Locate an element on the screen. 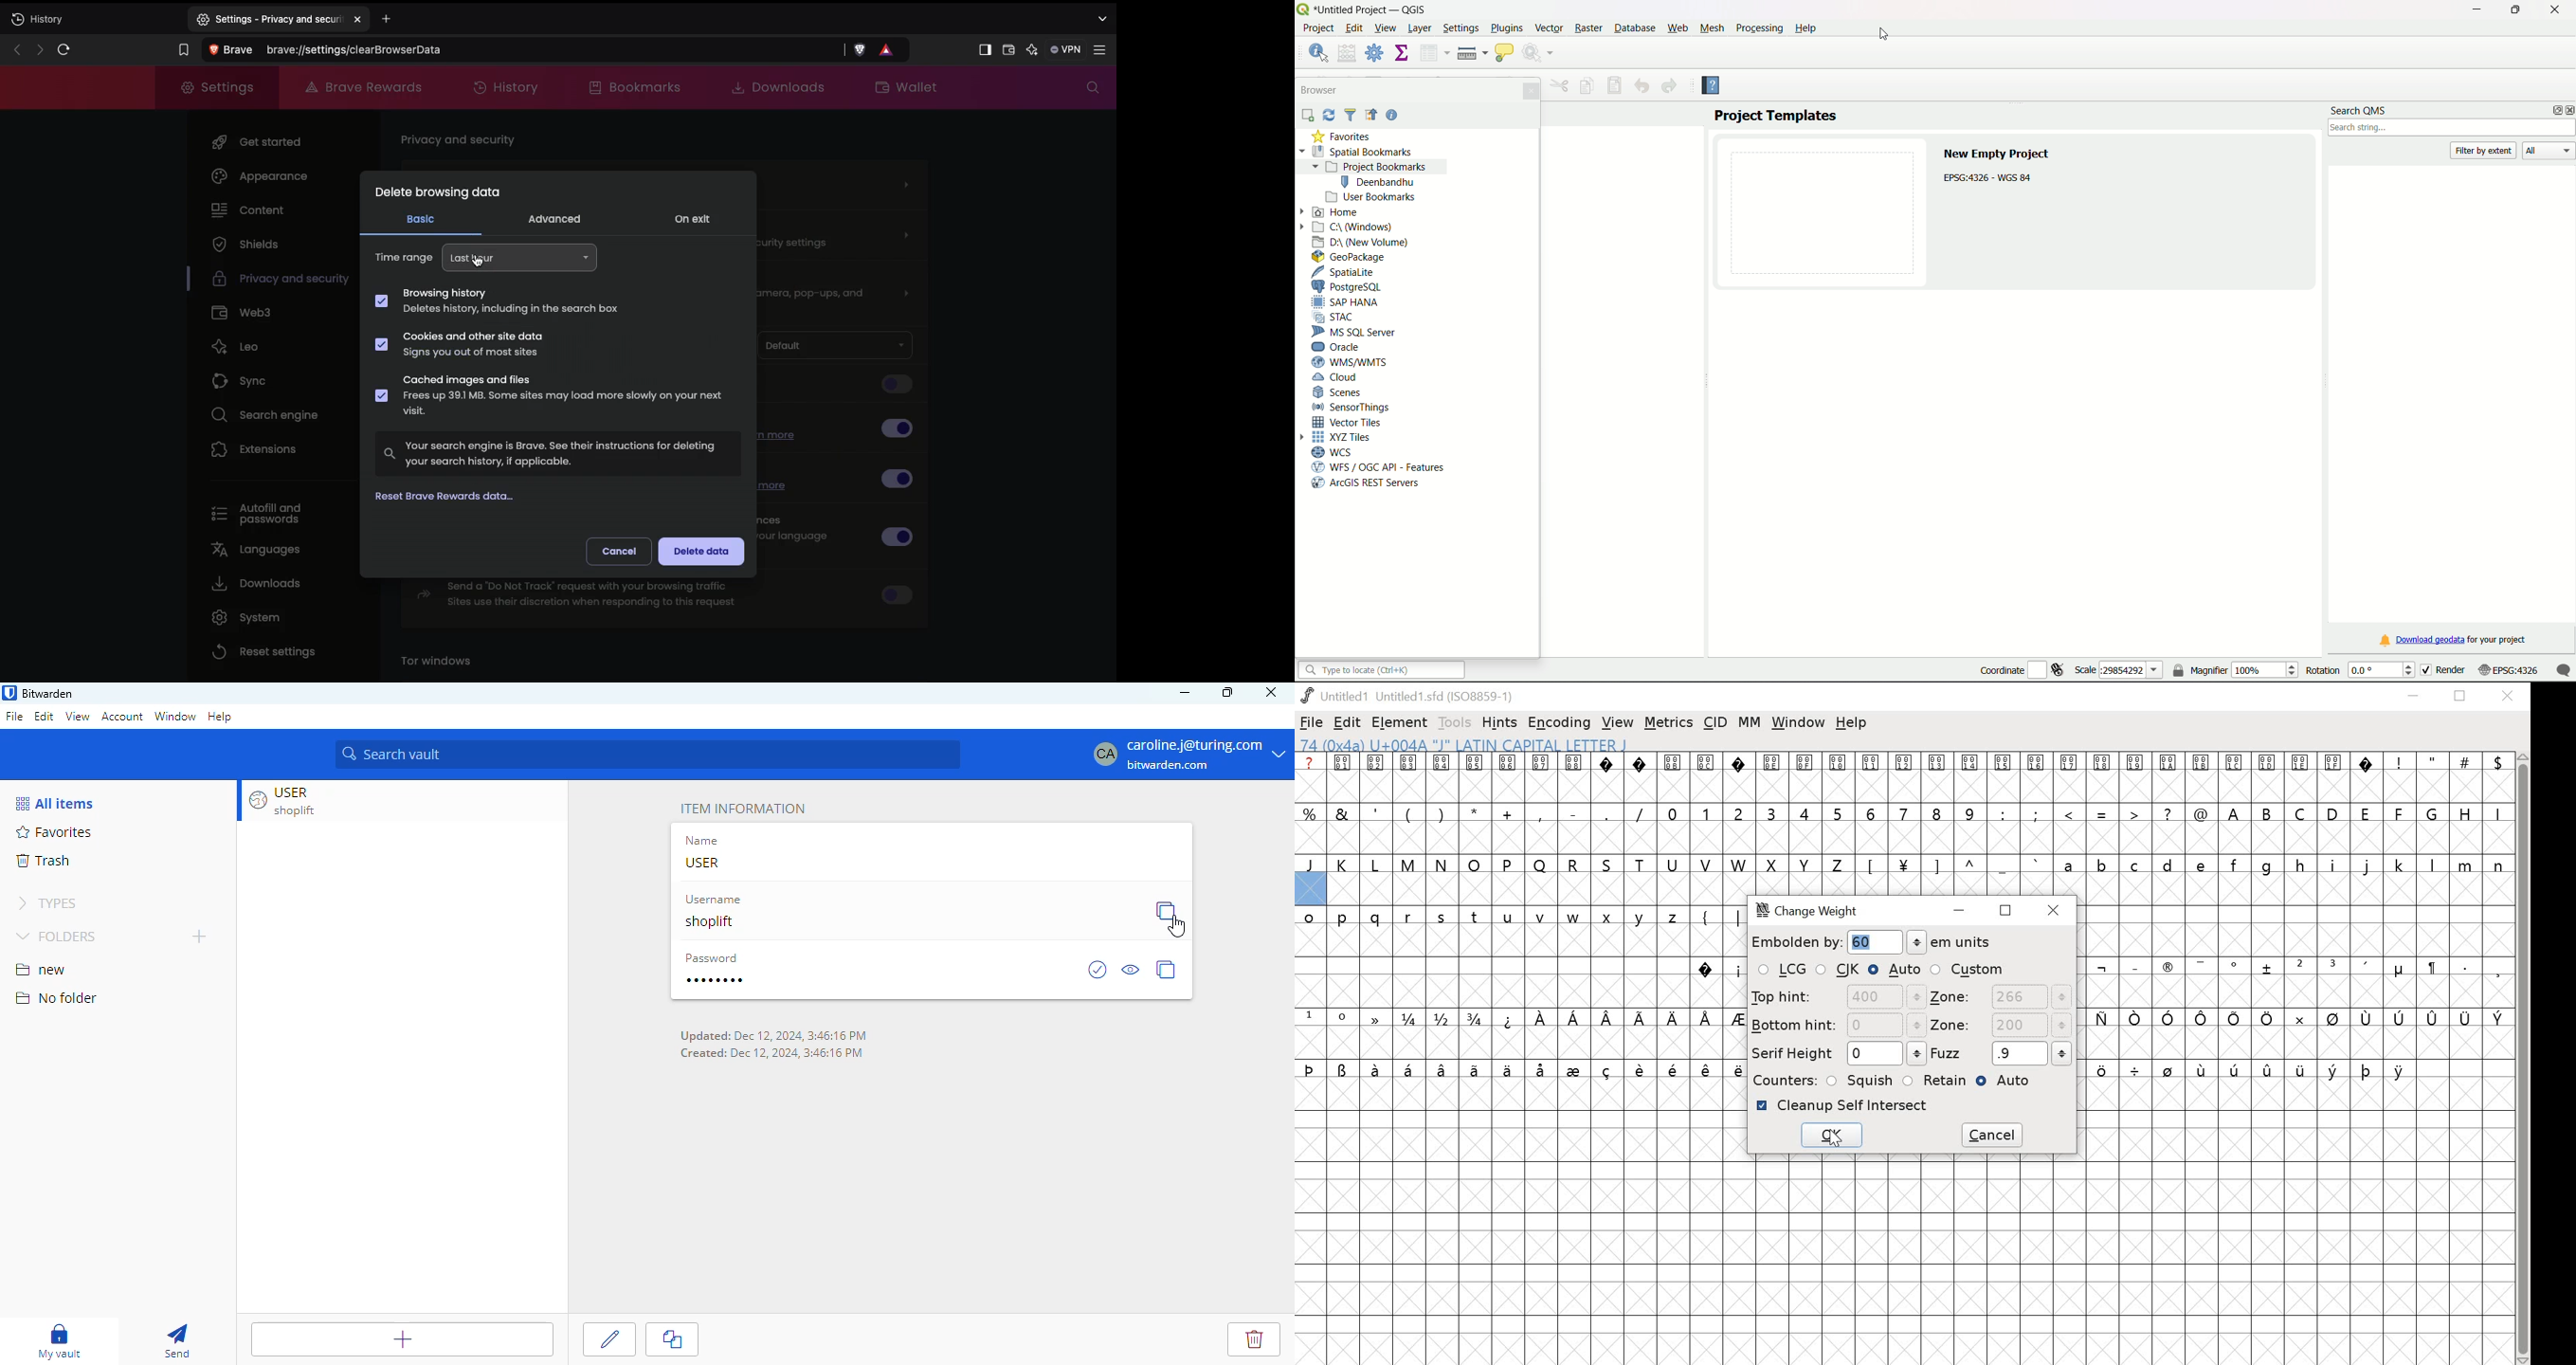  favorites is located at coordinates (57, 832).